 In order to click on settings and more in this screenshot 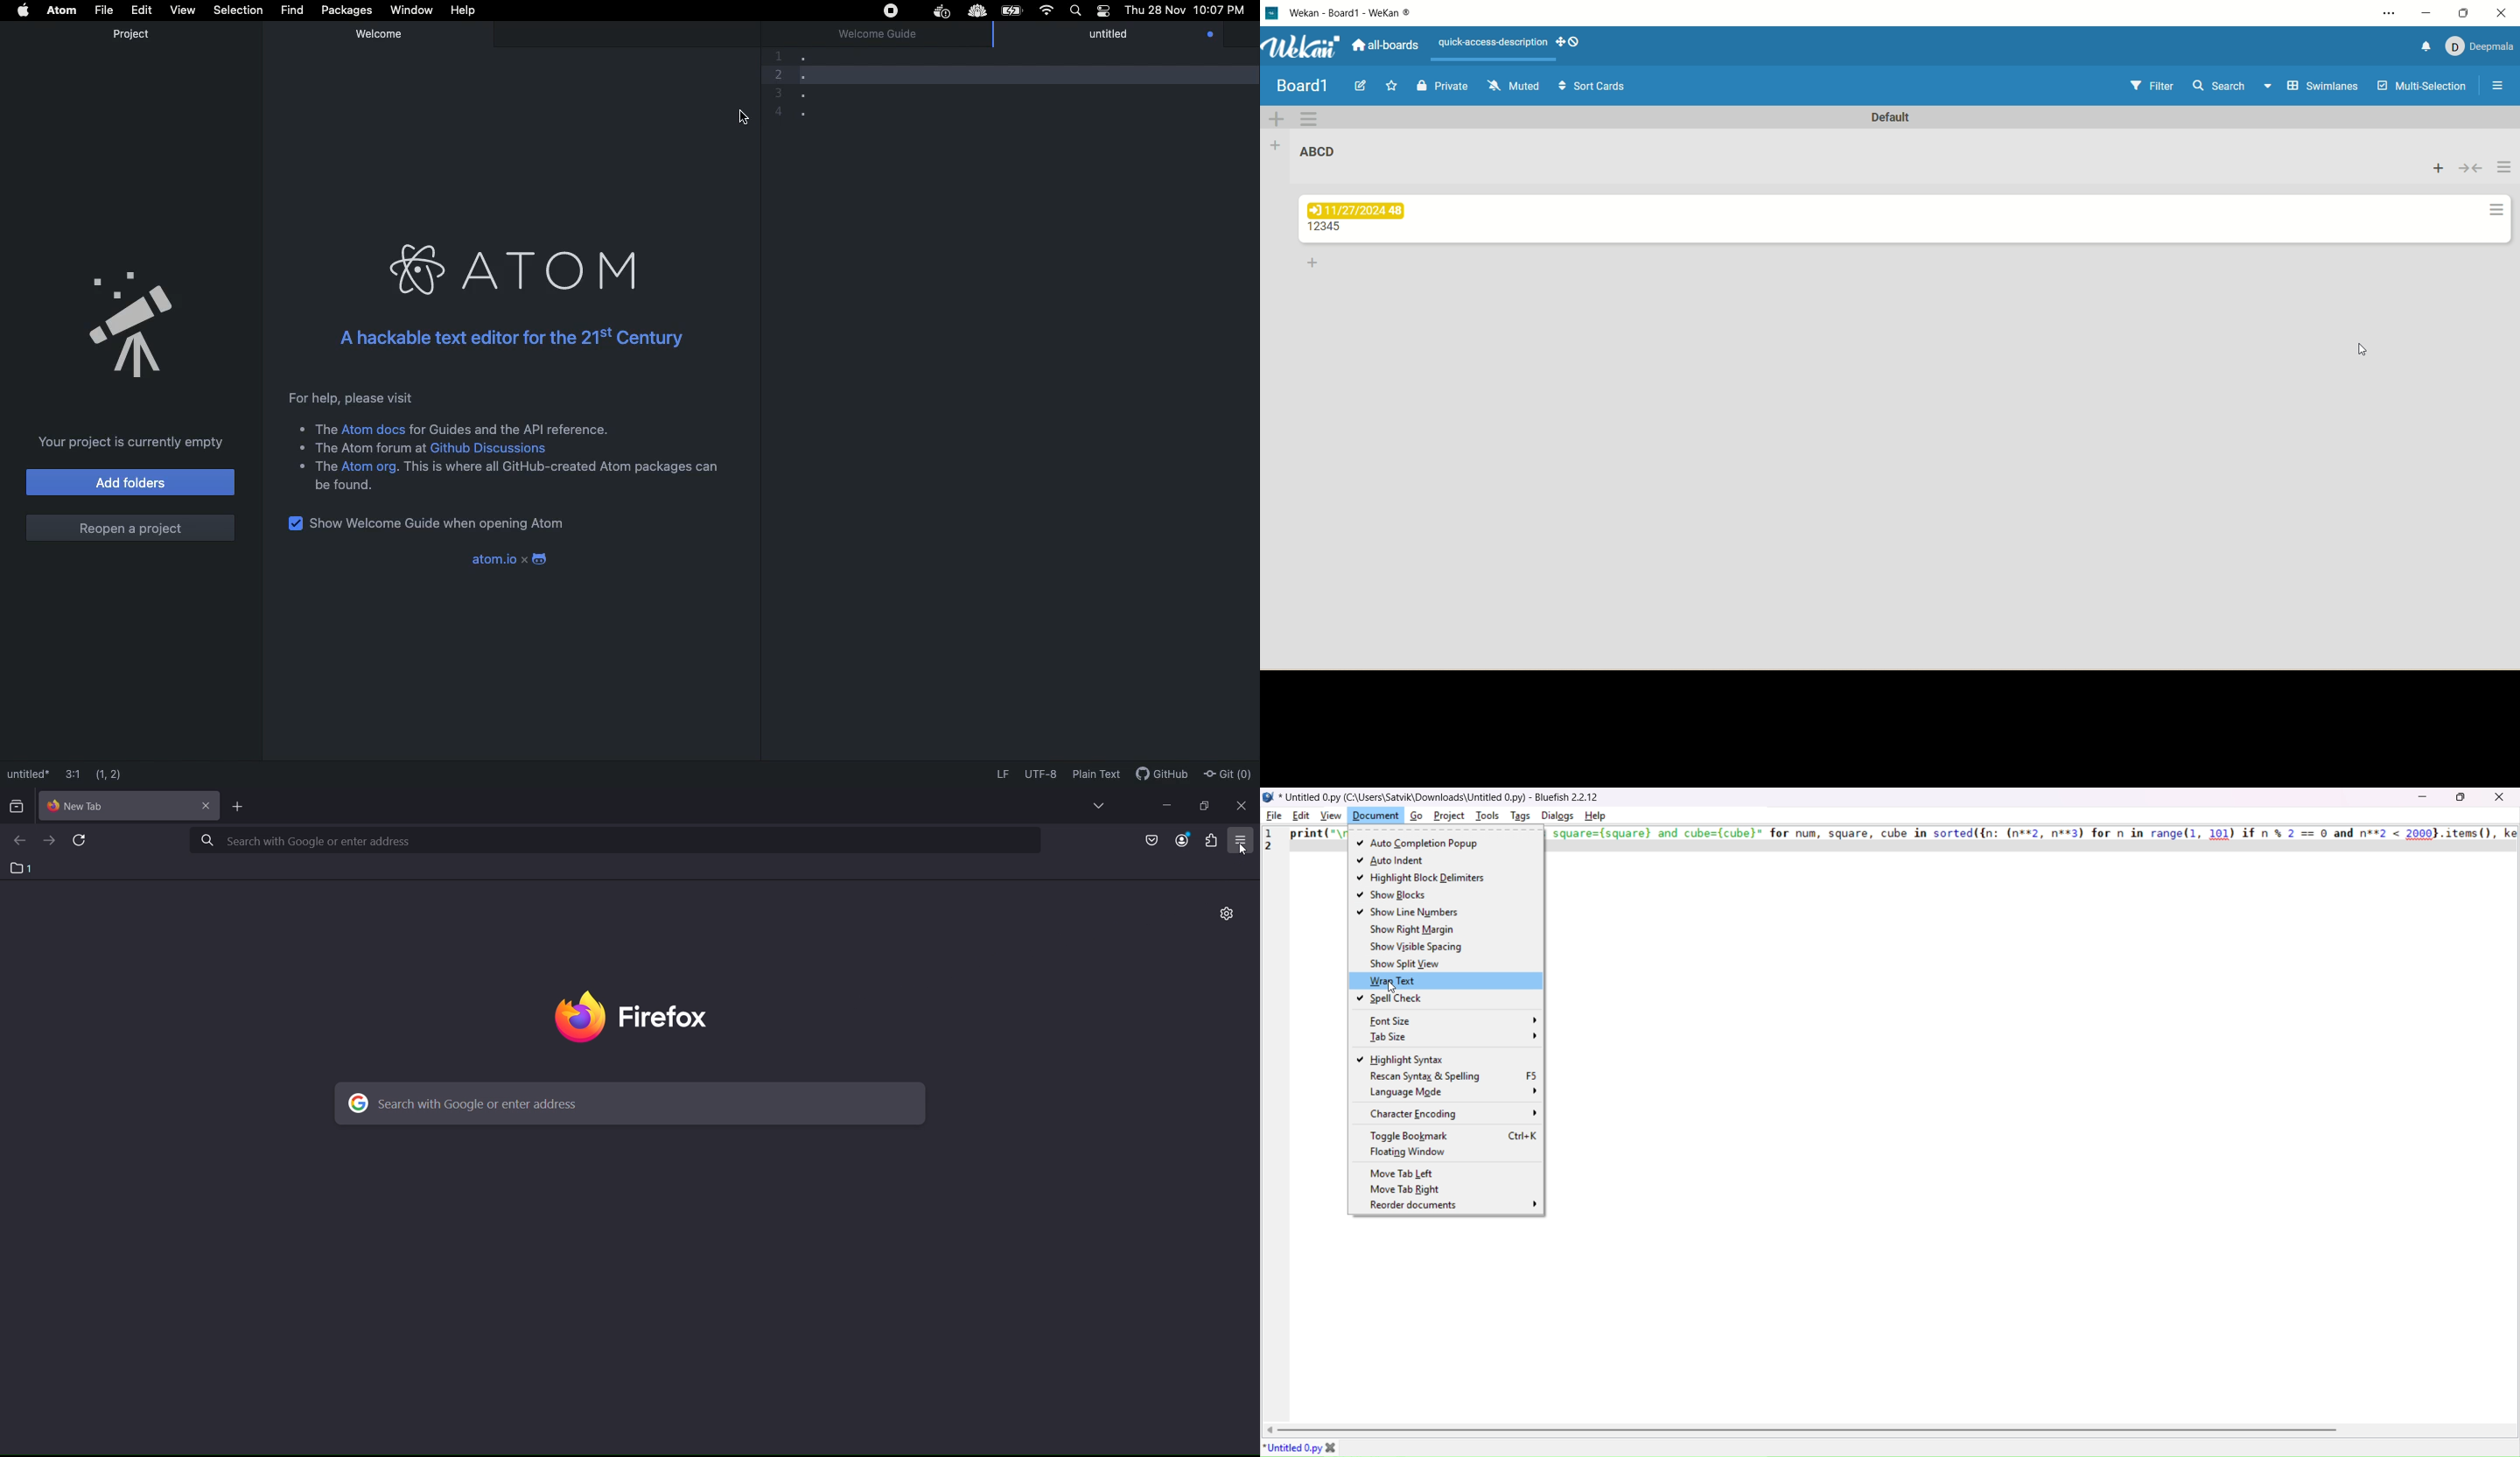, I will do `click(2382, 13)`.